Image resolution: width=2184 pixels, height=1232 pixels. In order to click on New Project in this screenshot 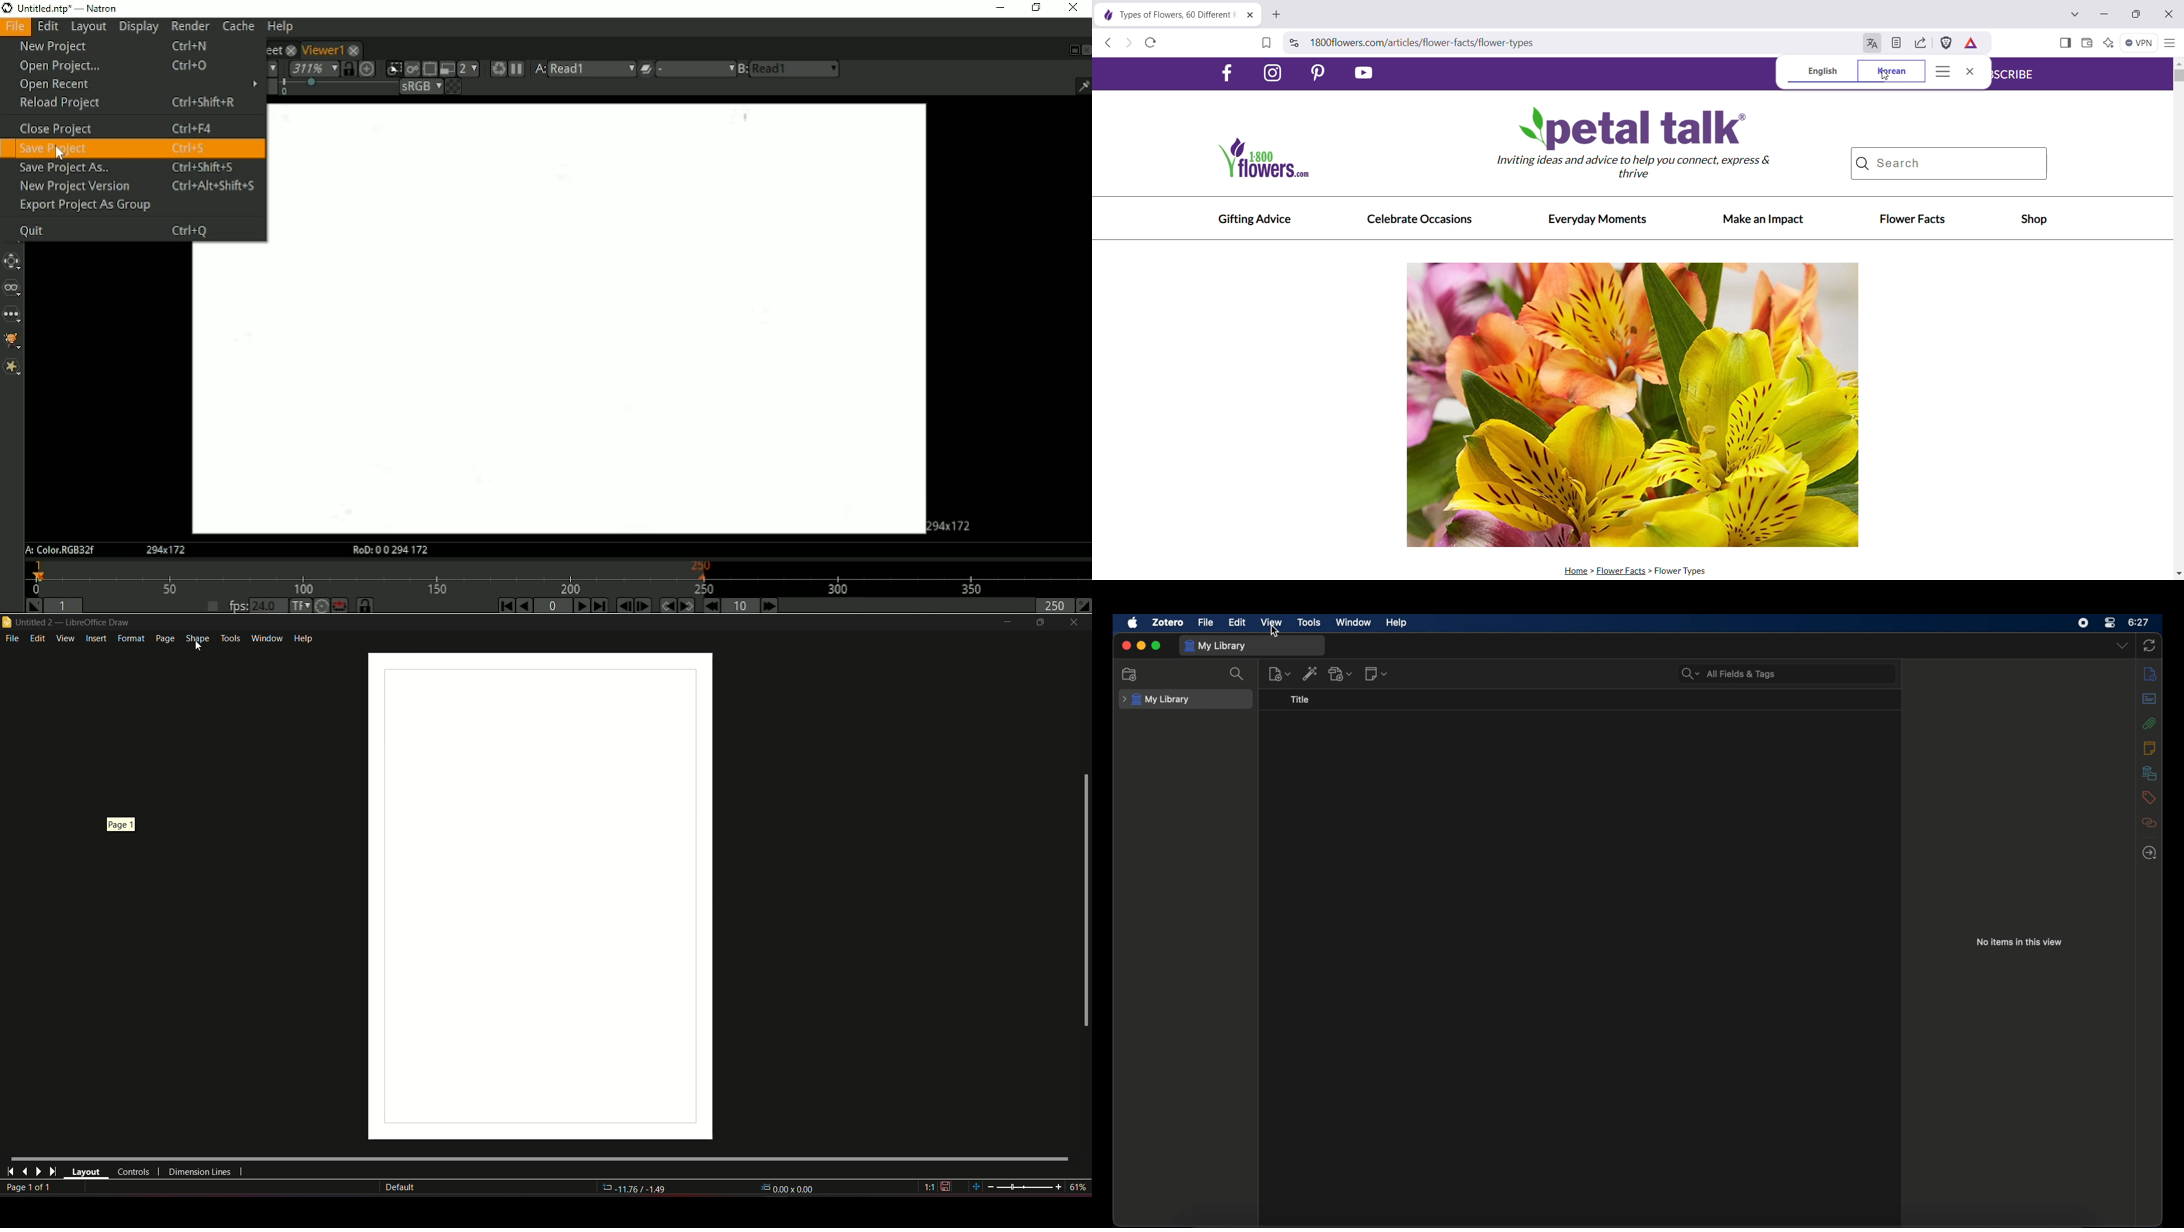, I will do `click(112, 46)`.